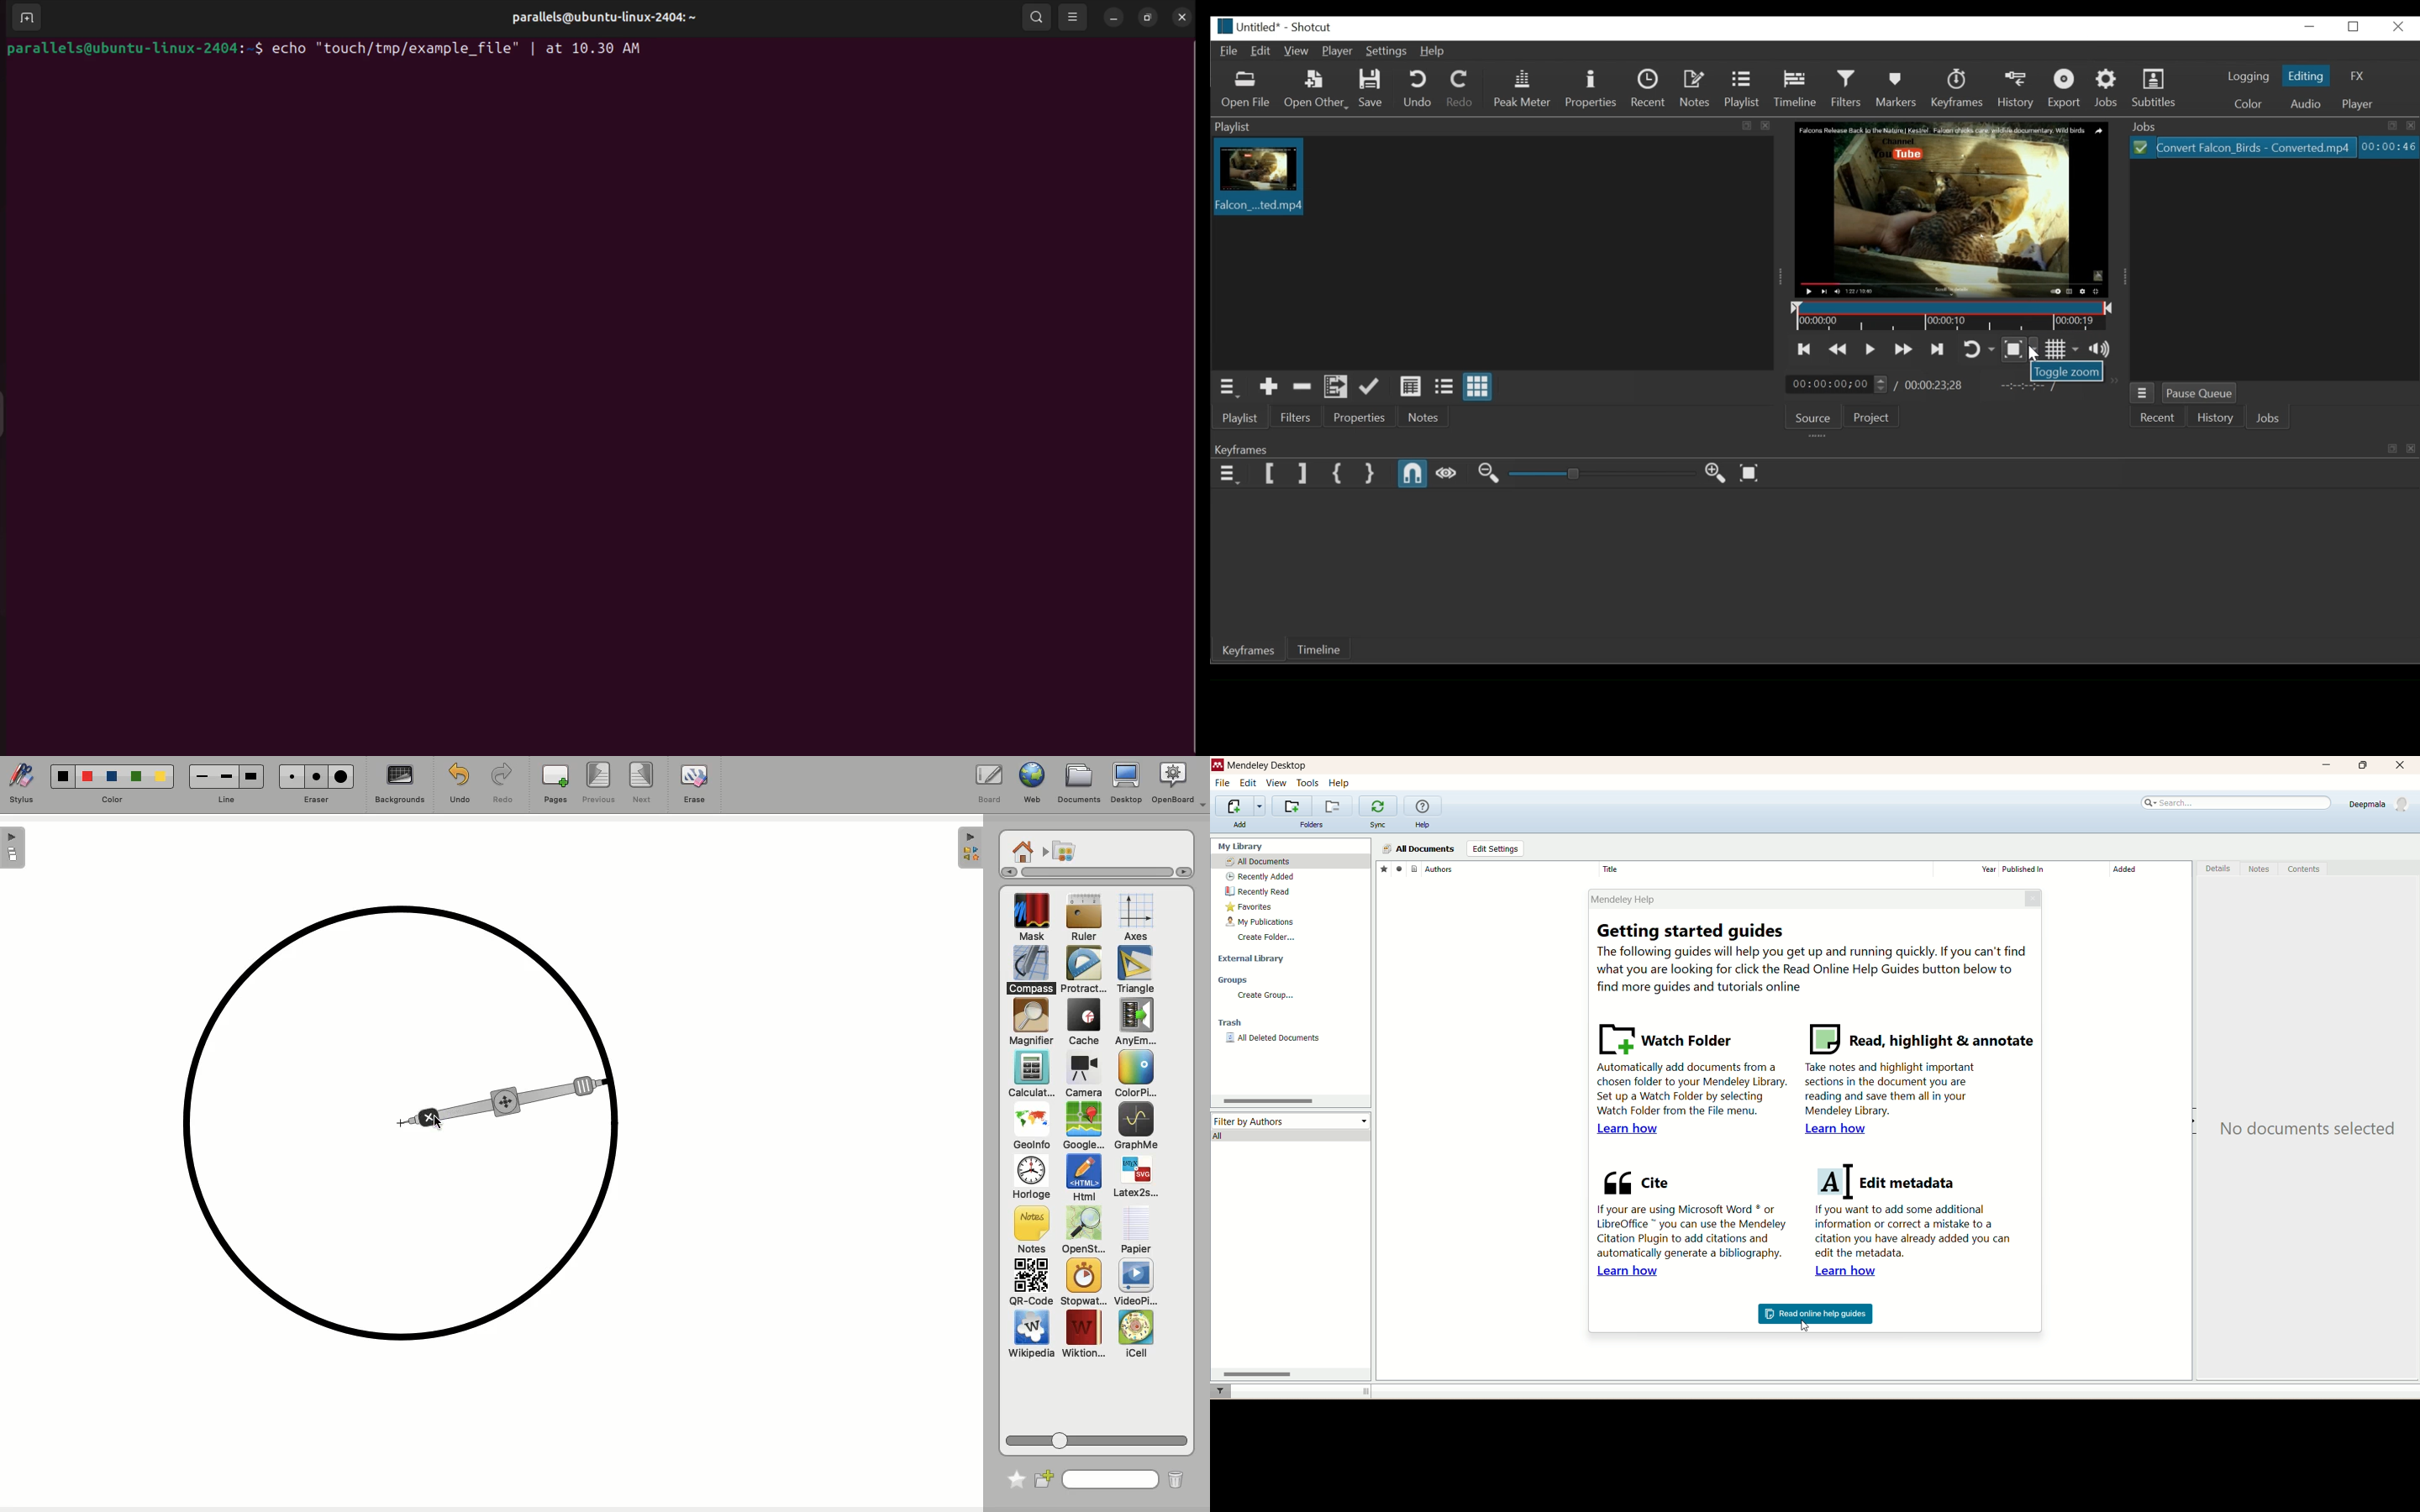 This screenshot has width=2436, height=1512. Describe the element at coordinates (1489, 474) in the screenshot. I see `Zoom in Keyframe` at that location.